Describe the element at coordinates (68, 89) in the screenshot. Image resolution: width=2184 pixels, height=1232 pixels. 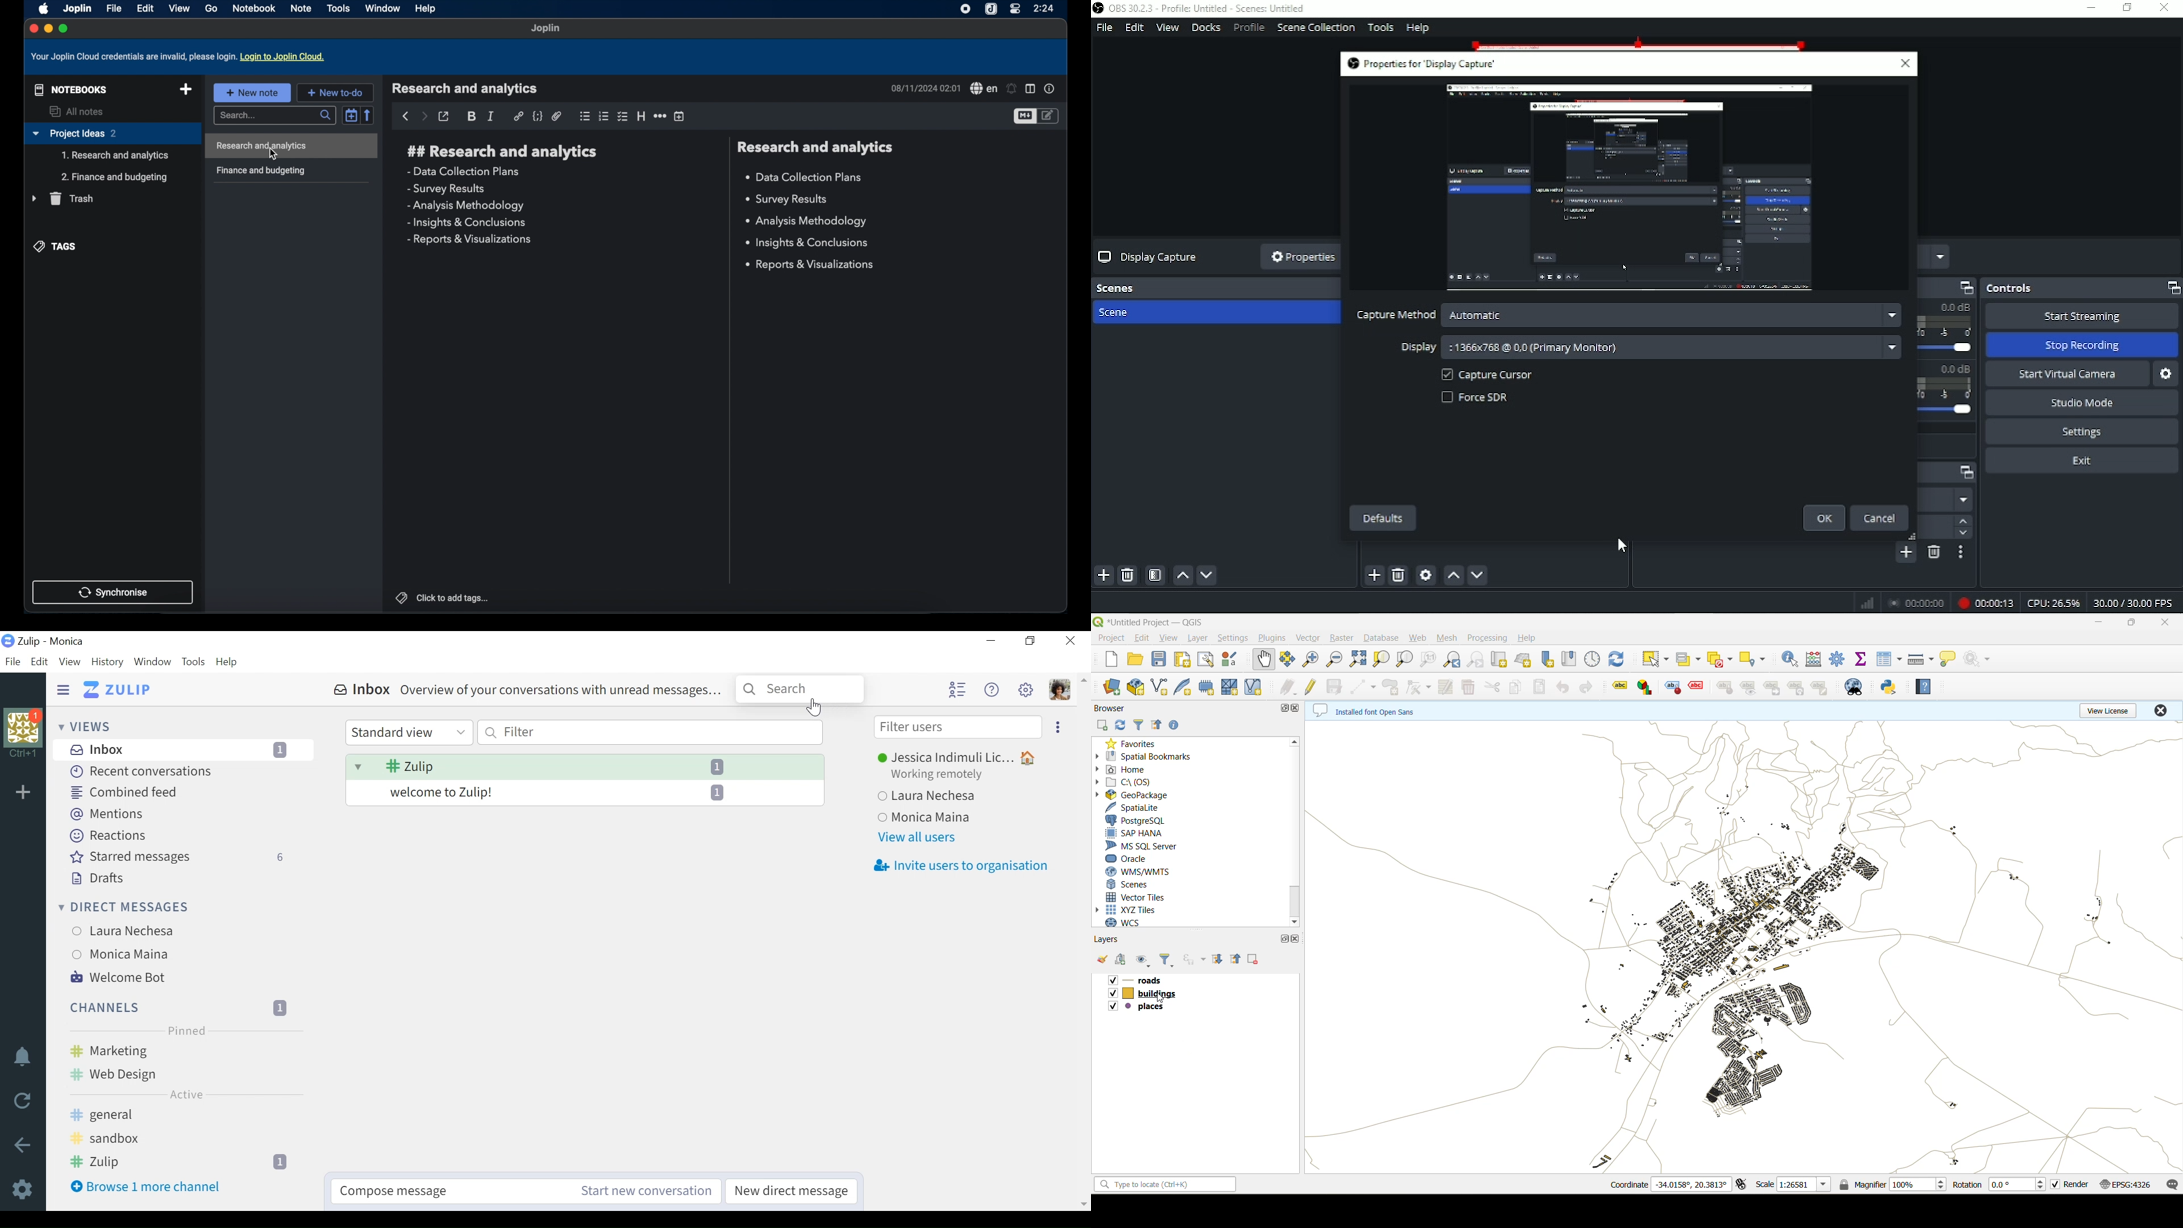
I see `notebooks` at that location.